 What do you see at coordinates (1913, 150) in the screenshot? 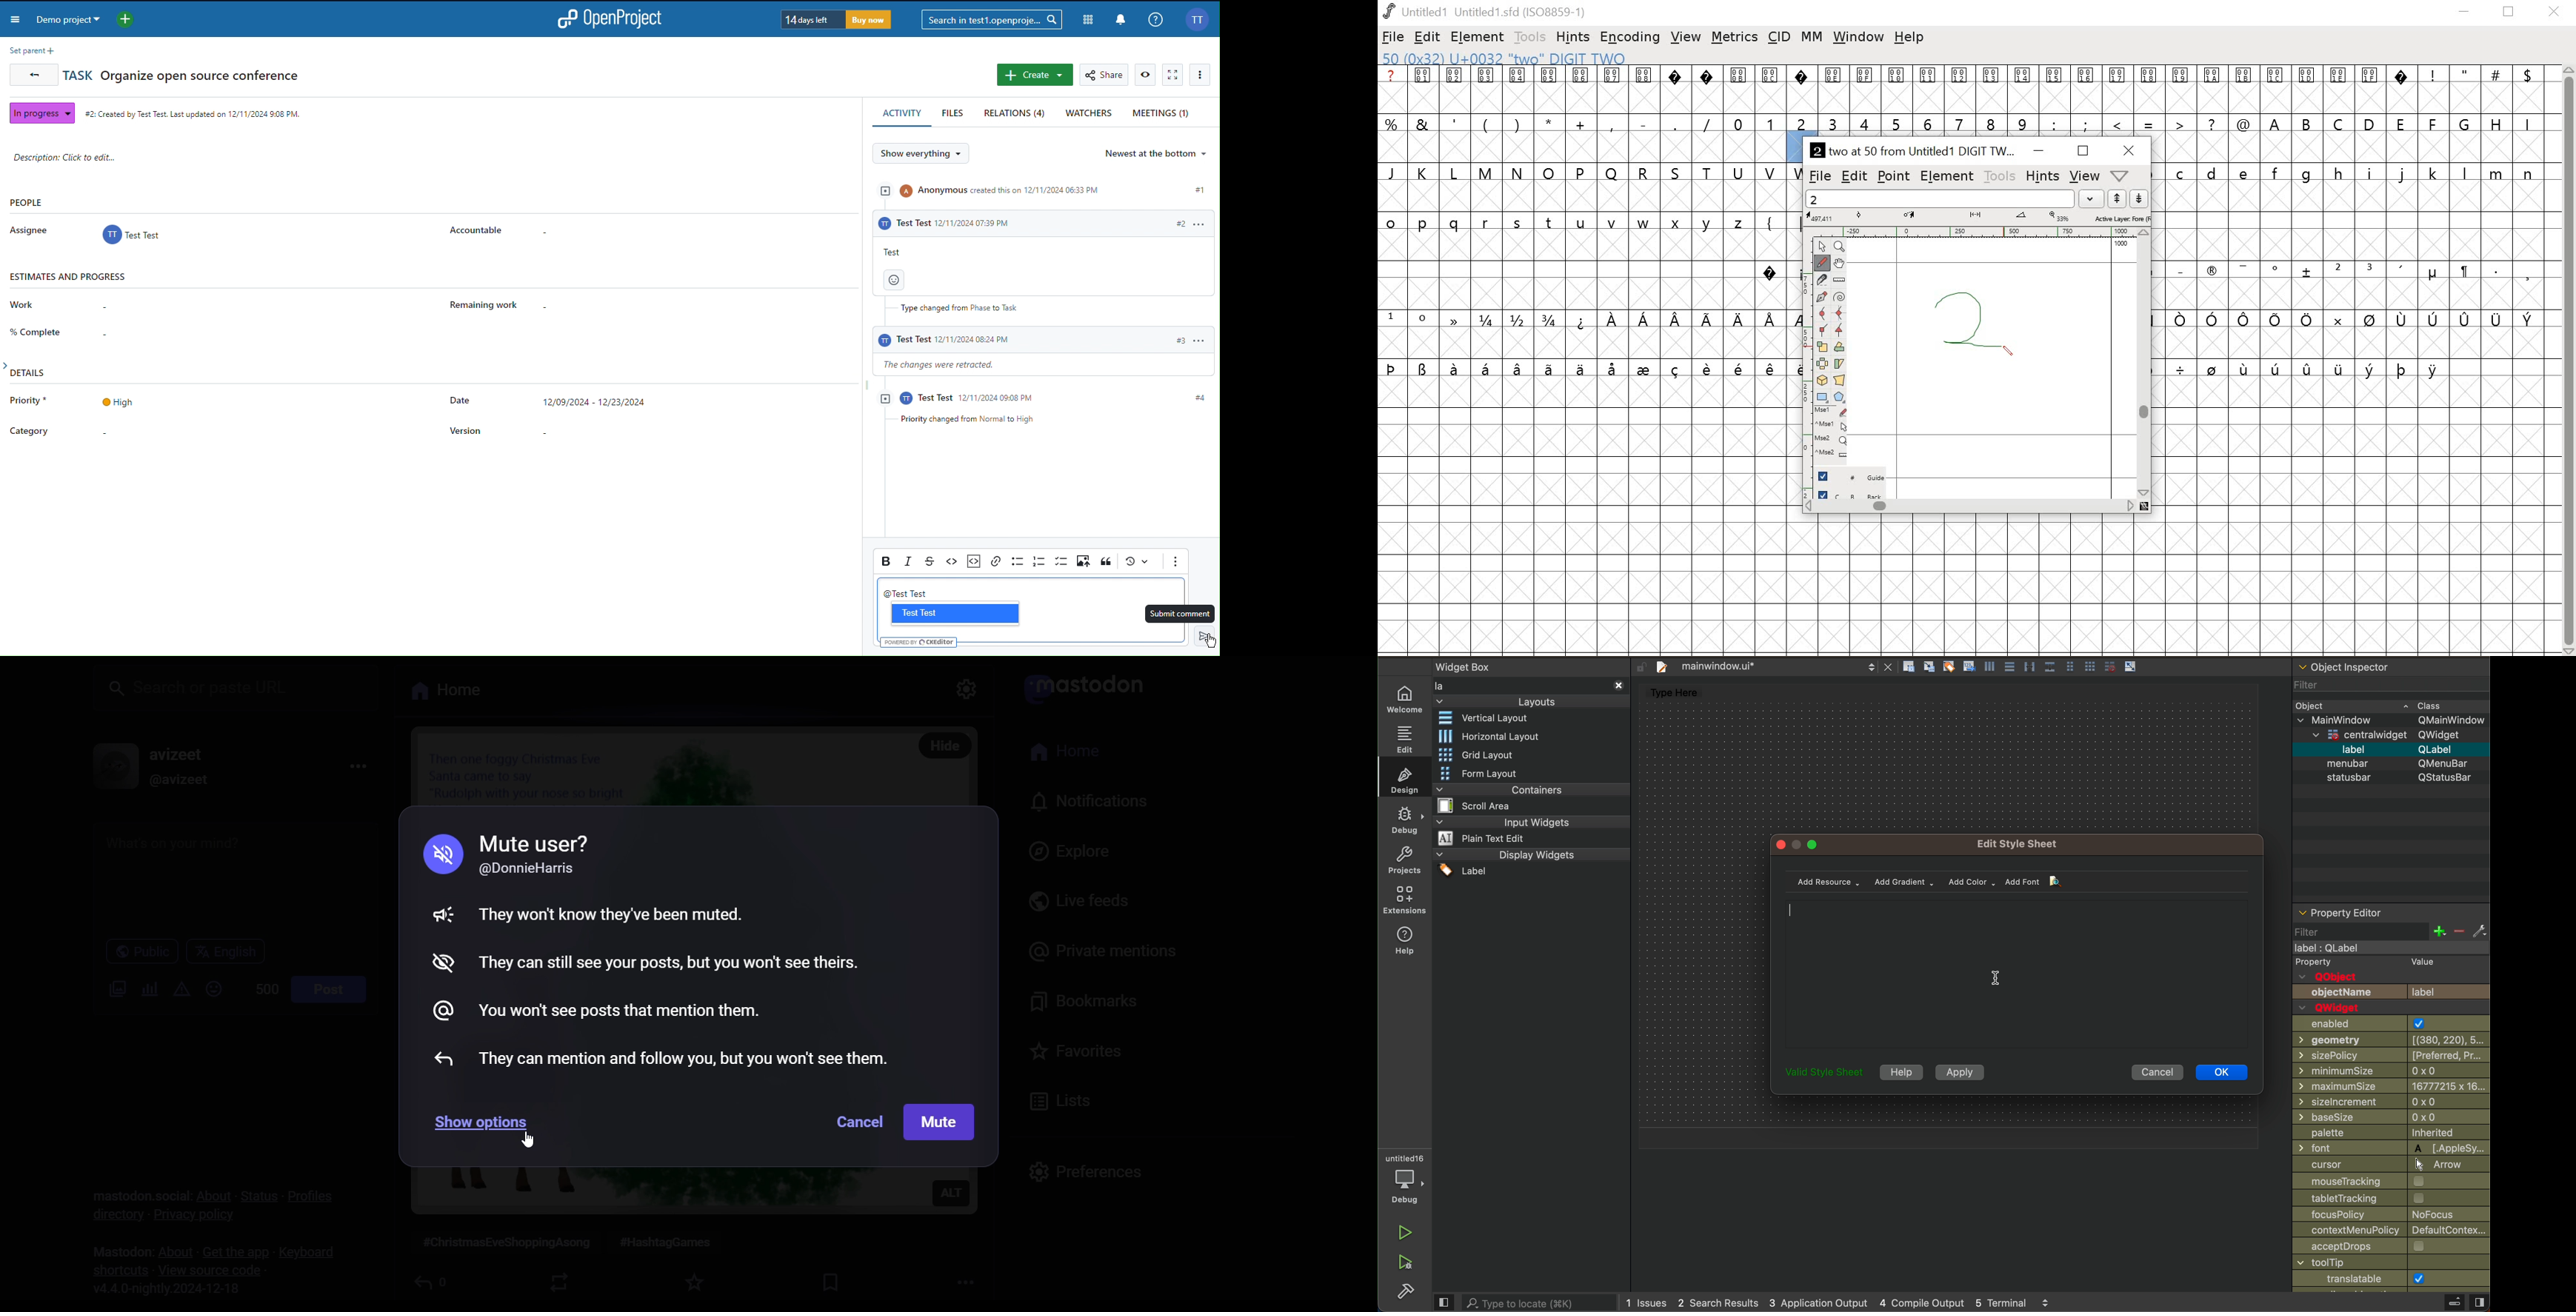
I see `2 two at 50 from Untitled1 DIGIT TW...` at bounding box center [1913, 150].